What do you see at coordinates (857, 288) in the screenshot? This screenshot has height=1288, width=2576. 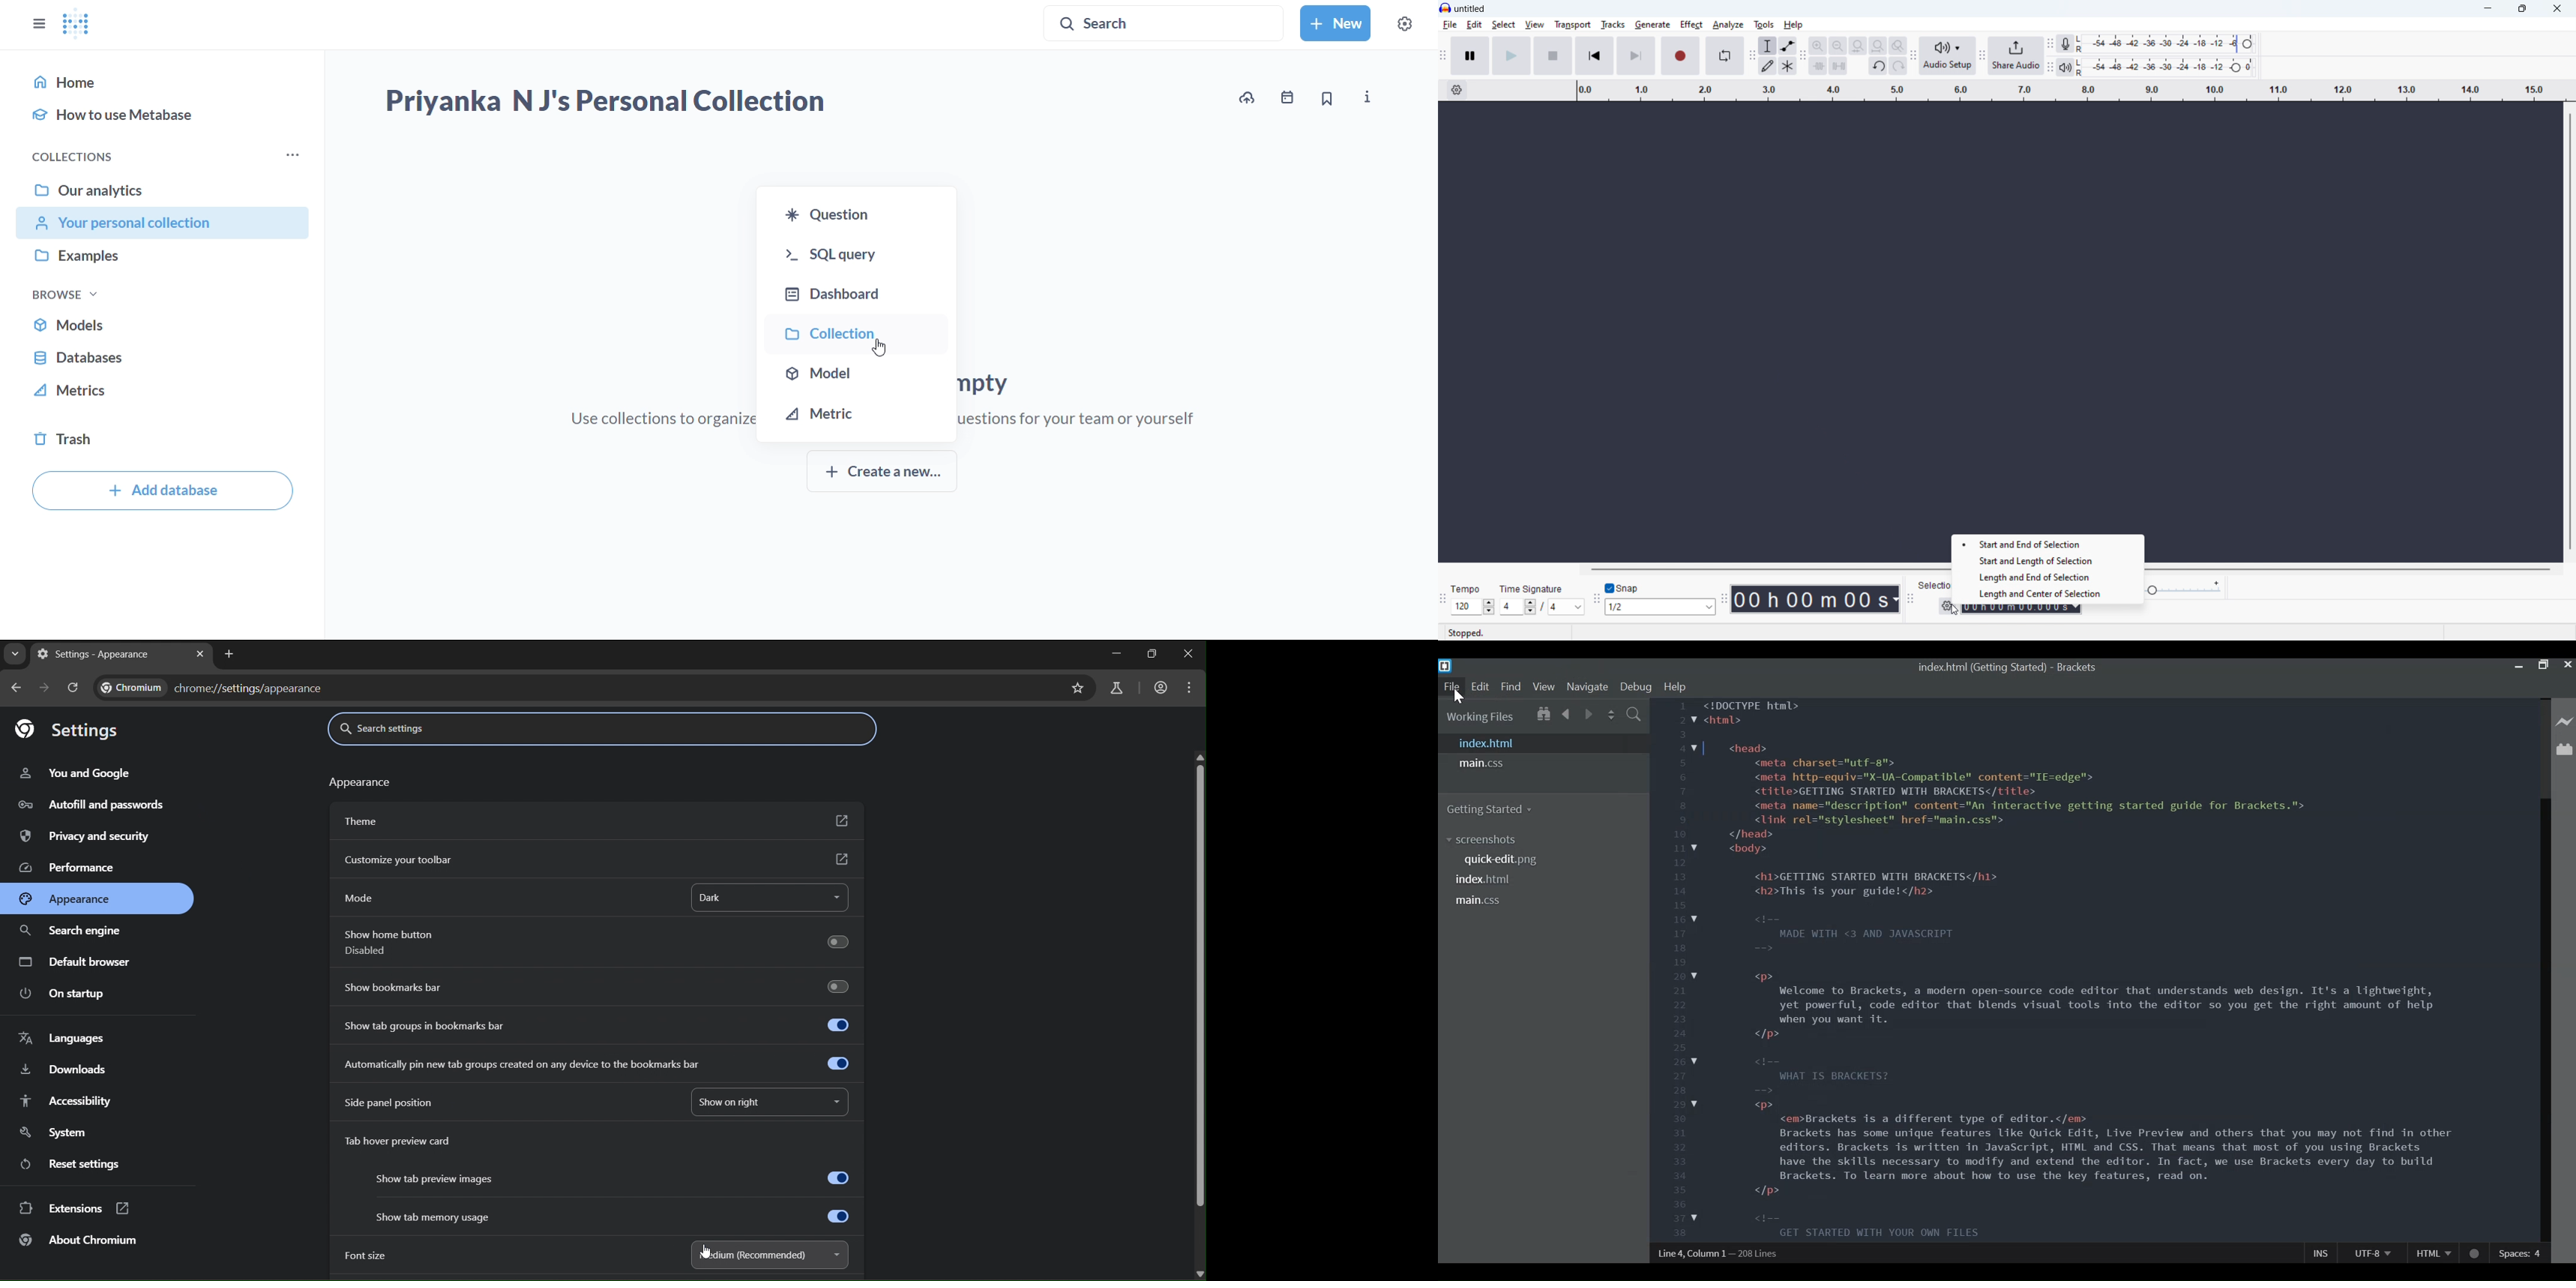 I see `dashboard` at bounding box center [857, 288].